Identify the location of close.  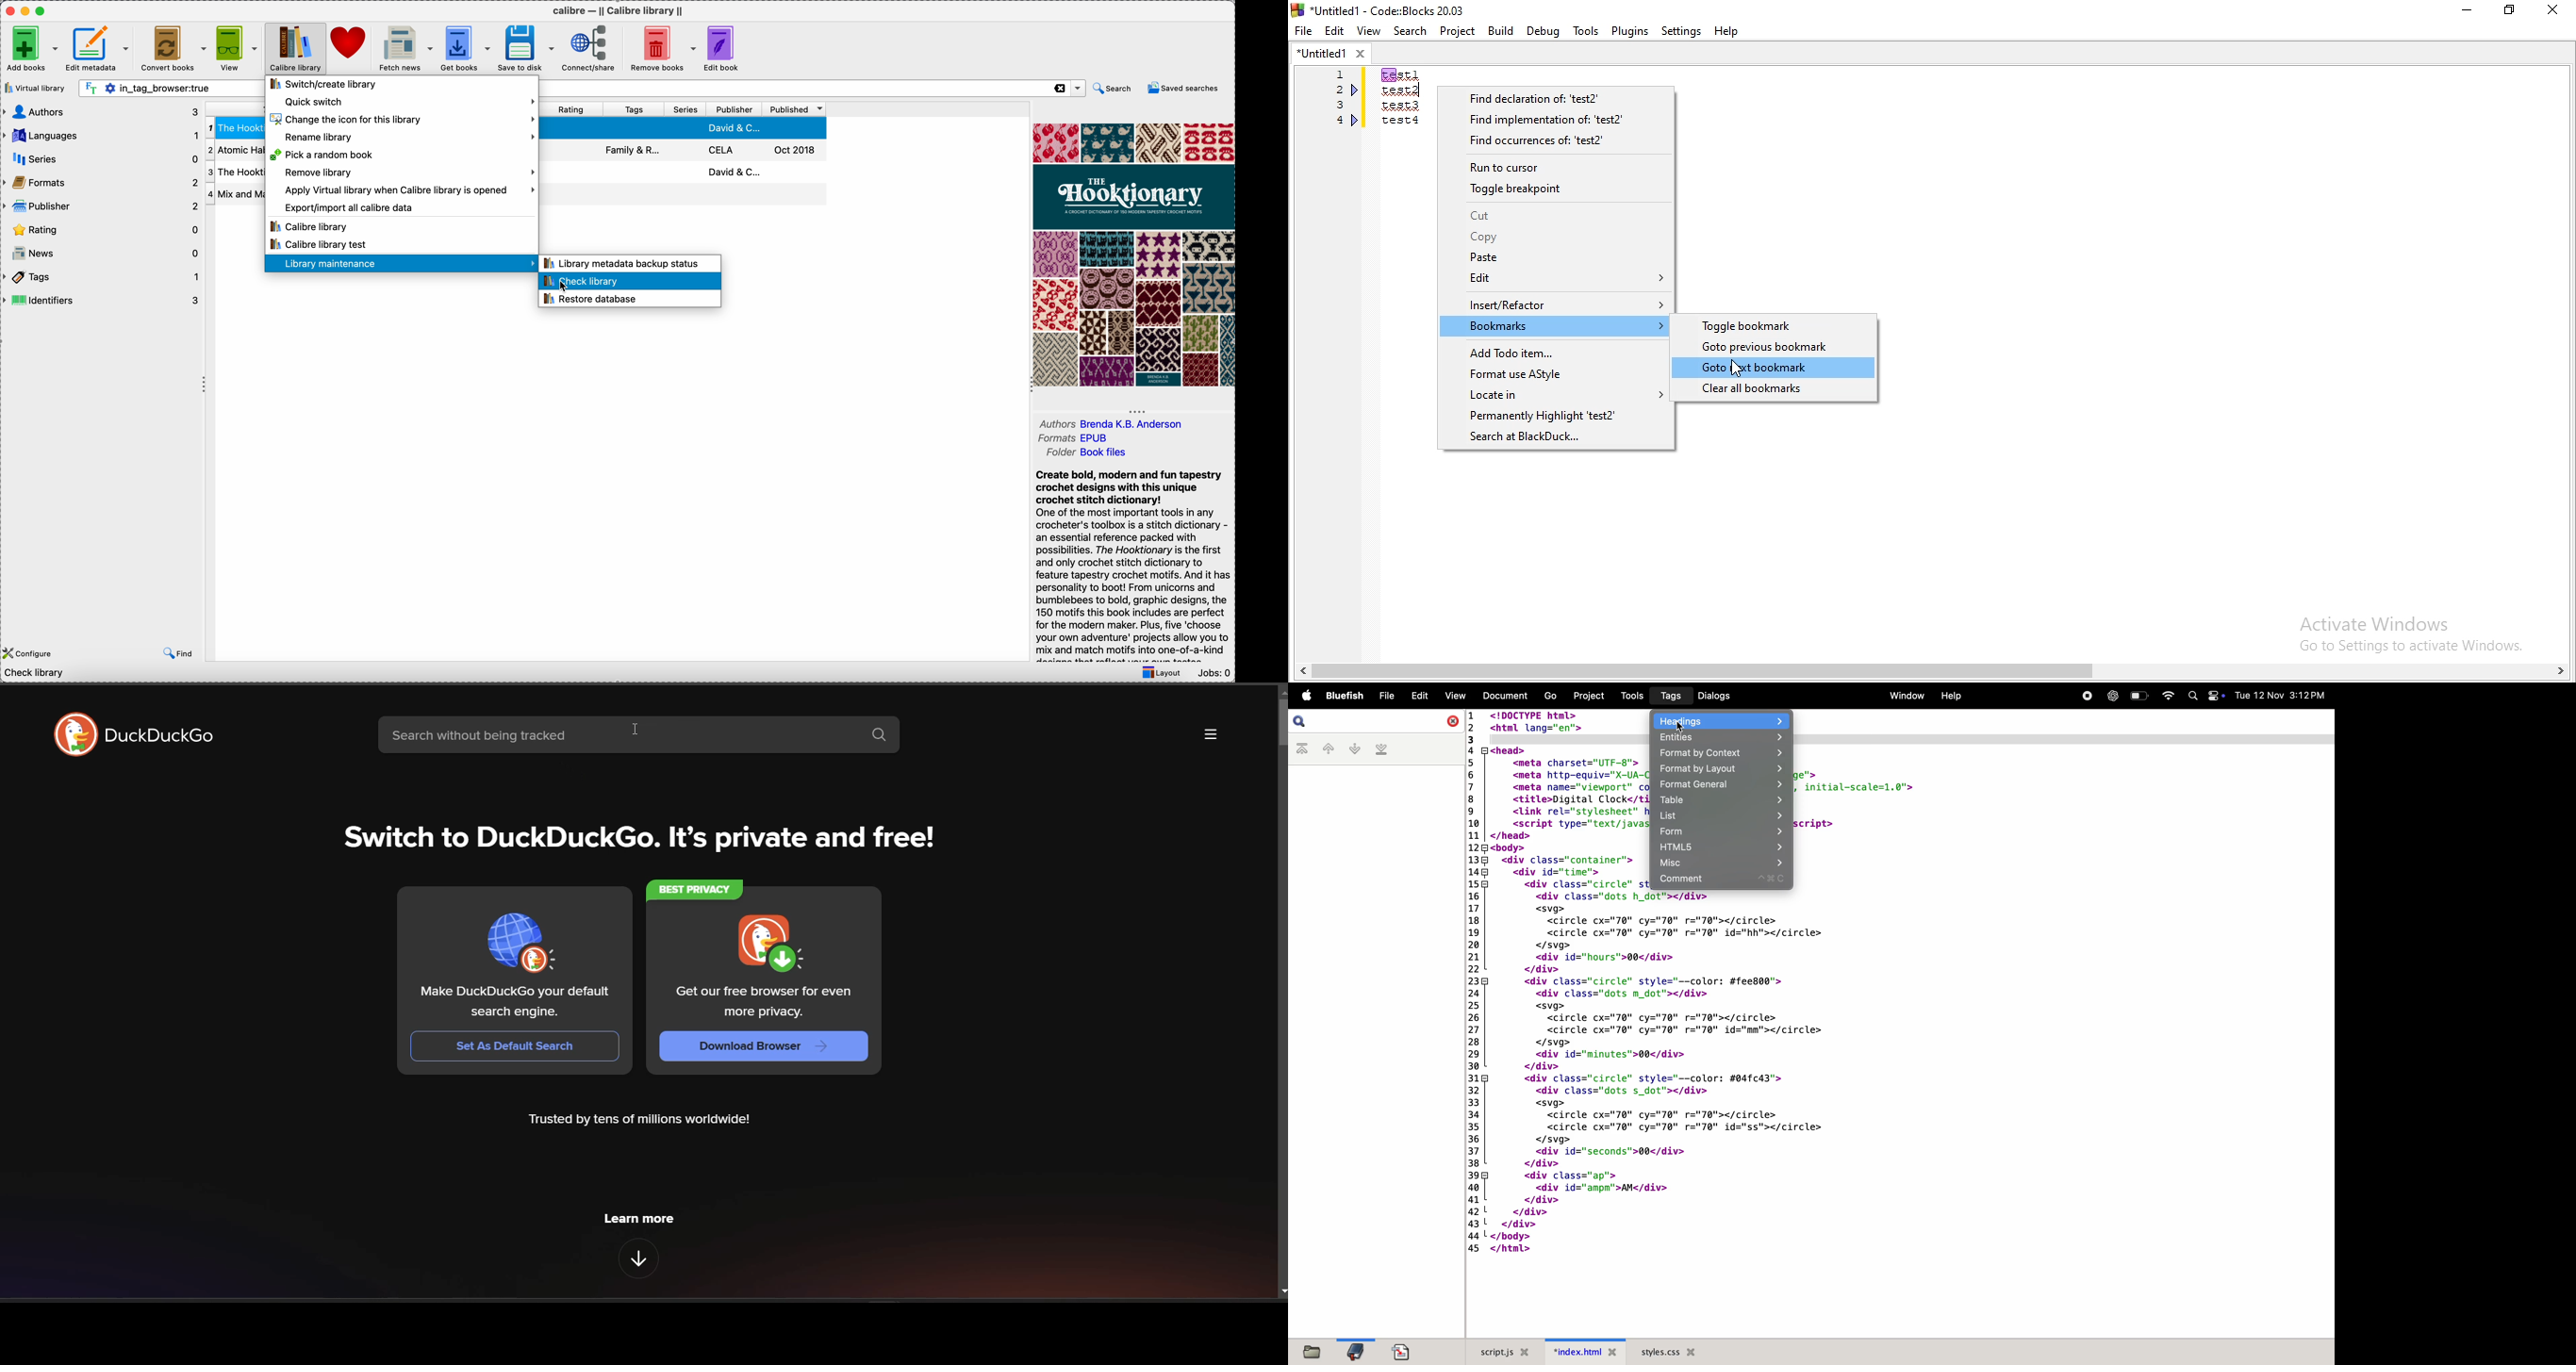
(1059, 88).